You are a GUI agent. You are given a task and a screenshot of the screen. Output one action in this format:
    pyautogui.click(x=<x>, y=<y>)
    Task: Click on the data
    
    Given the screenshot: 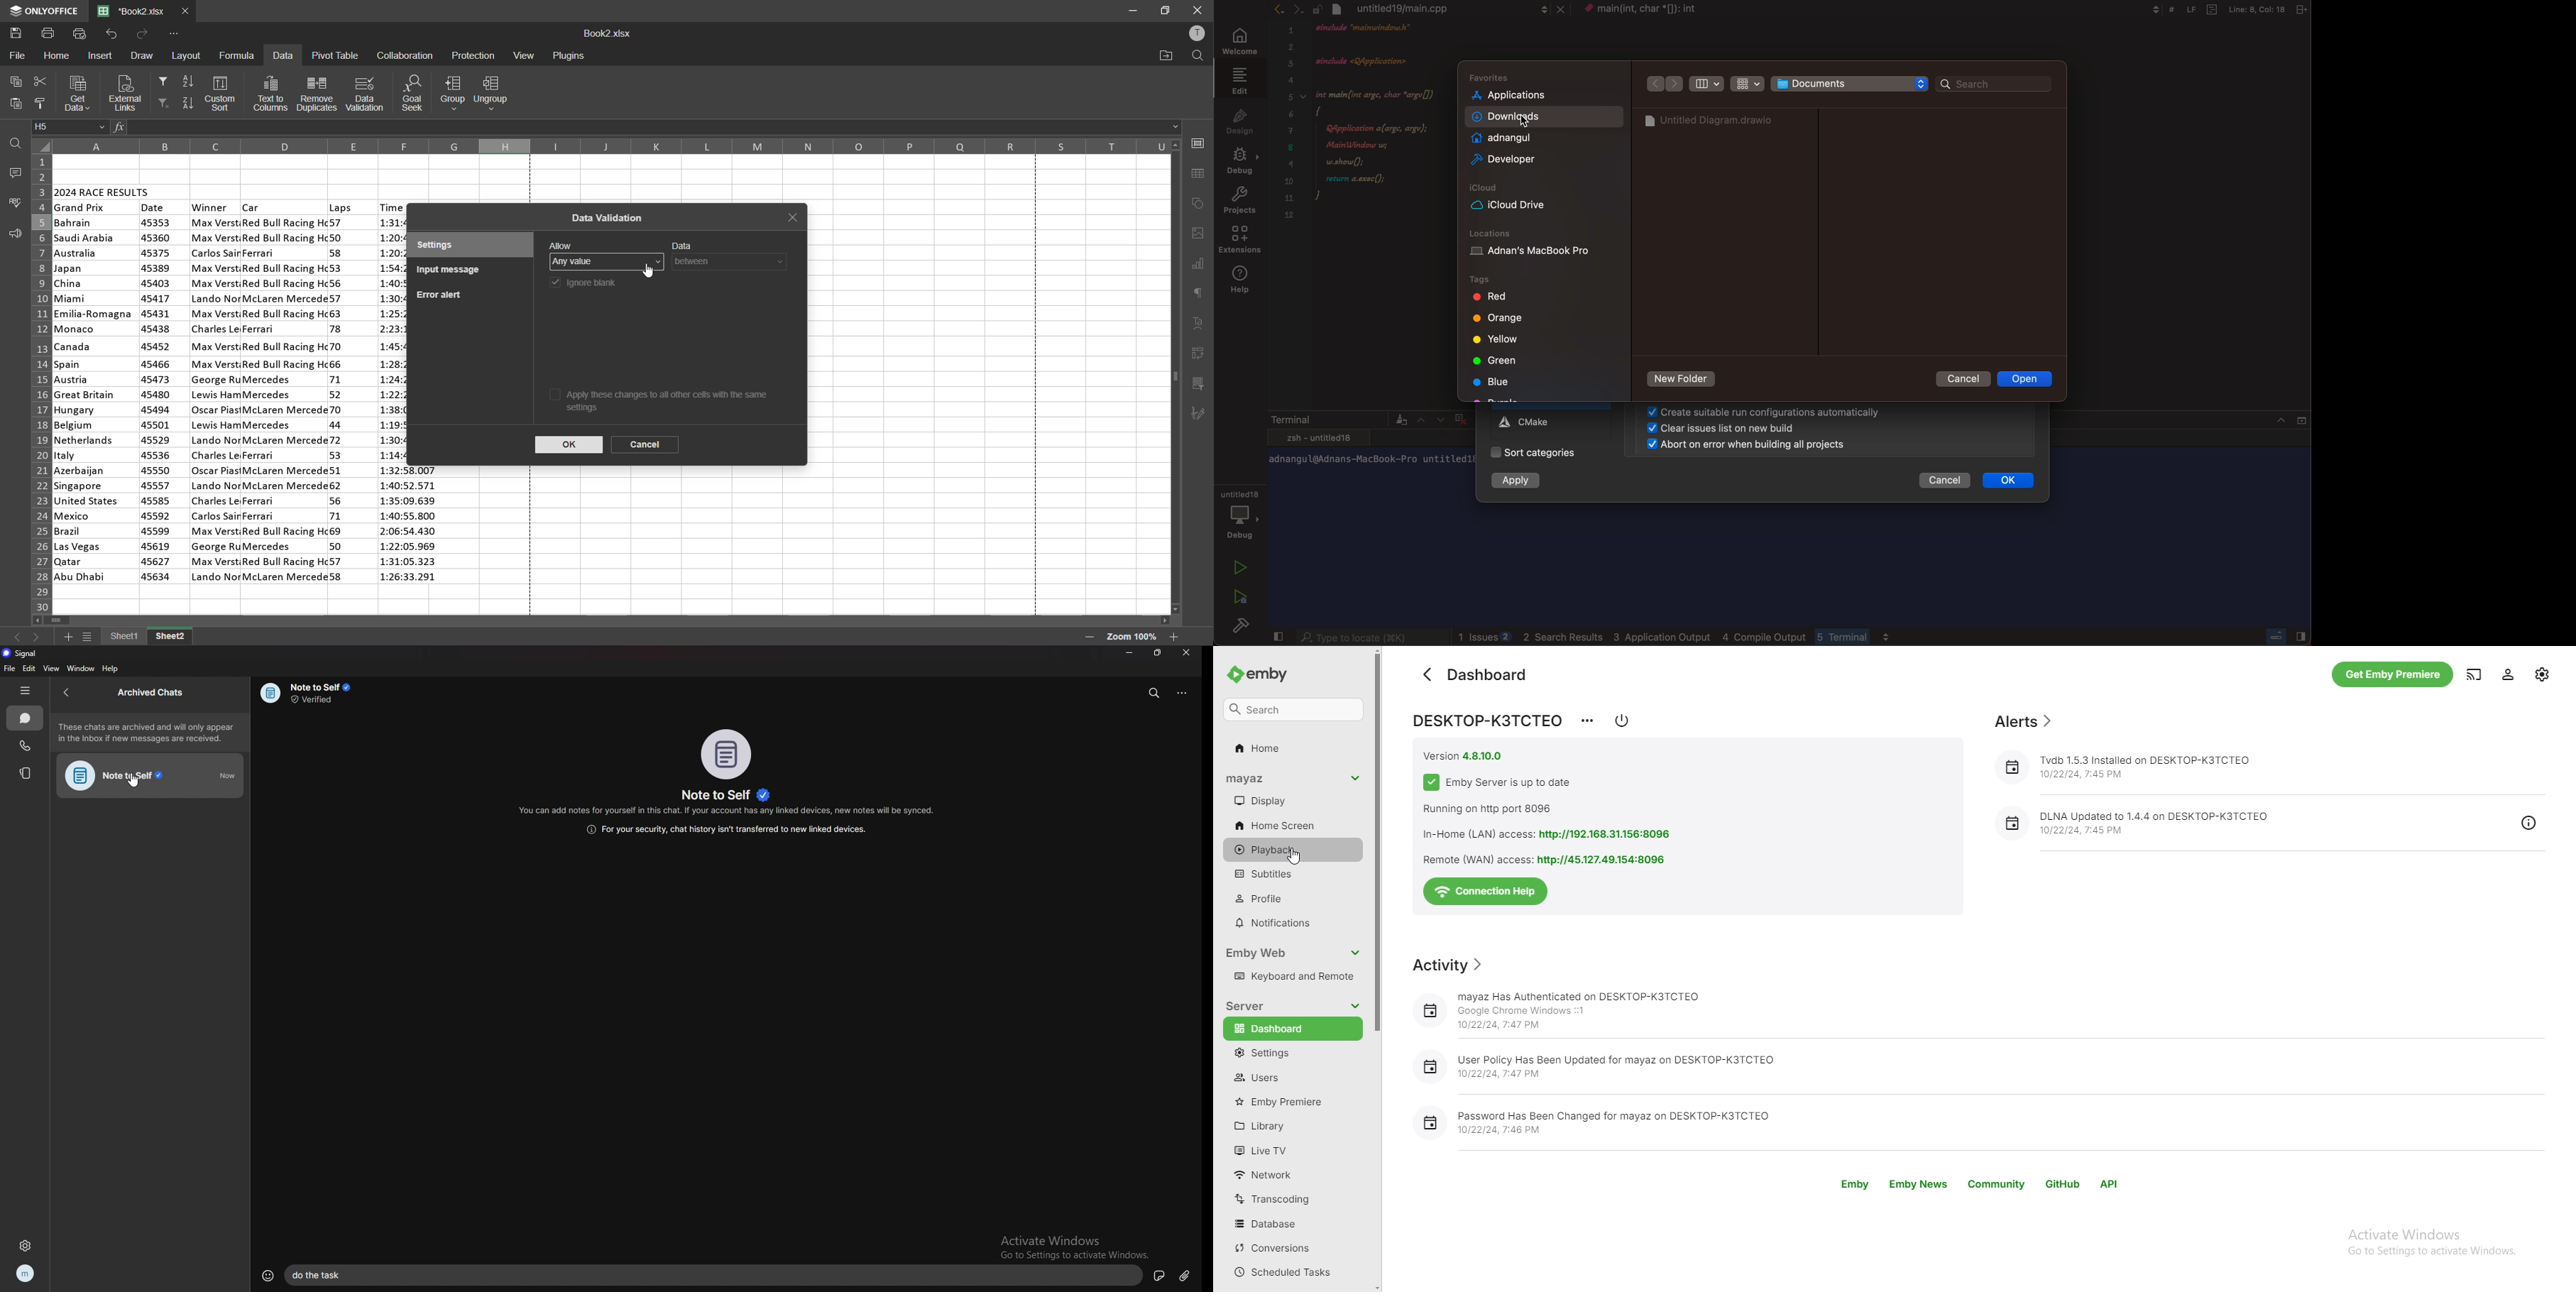 What is the action you would take?
    pyautogui.click(x=683, y=243)
    